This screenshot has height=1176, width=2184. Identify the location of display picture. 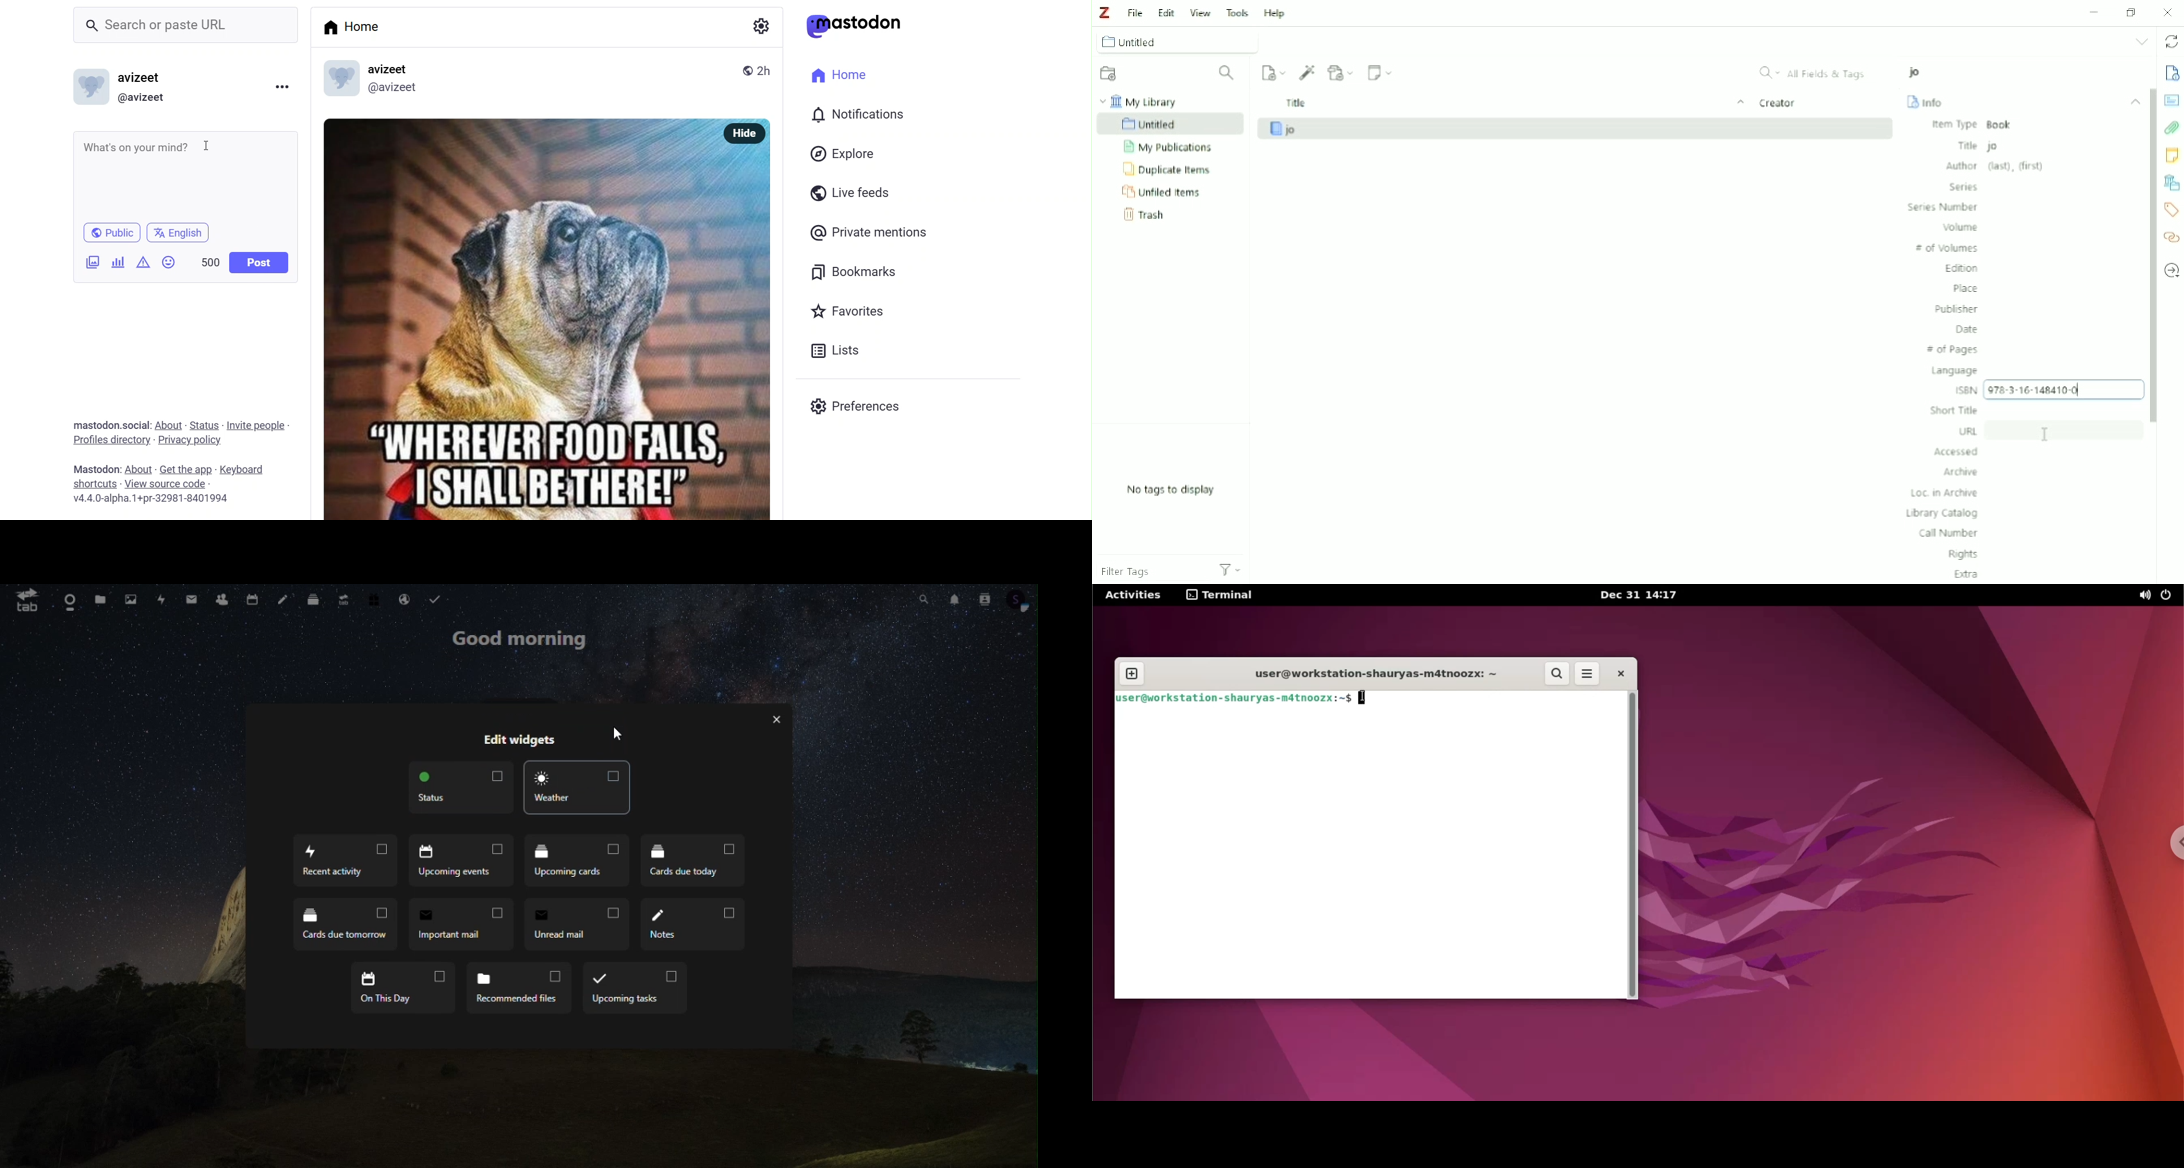
(89, 85).